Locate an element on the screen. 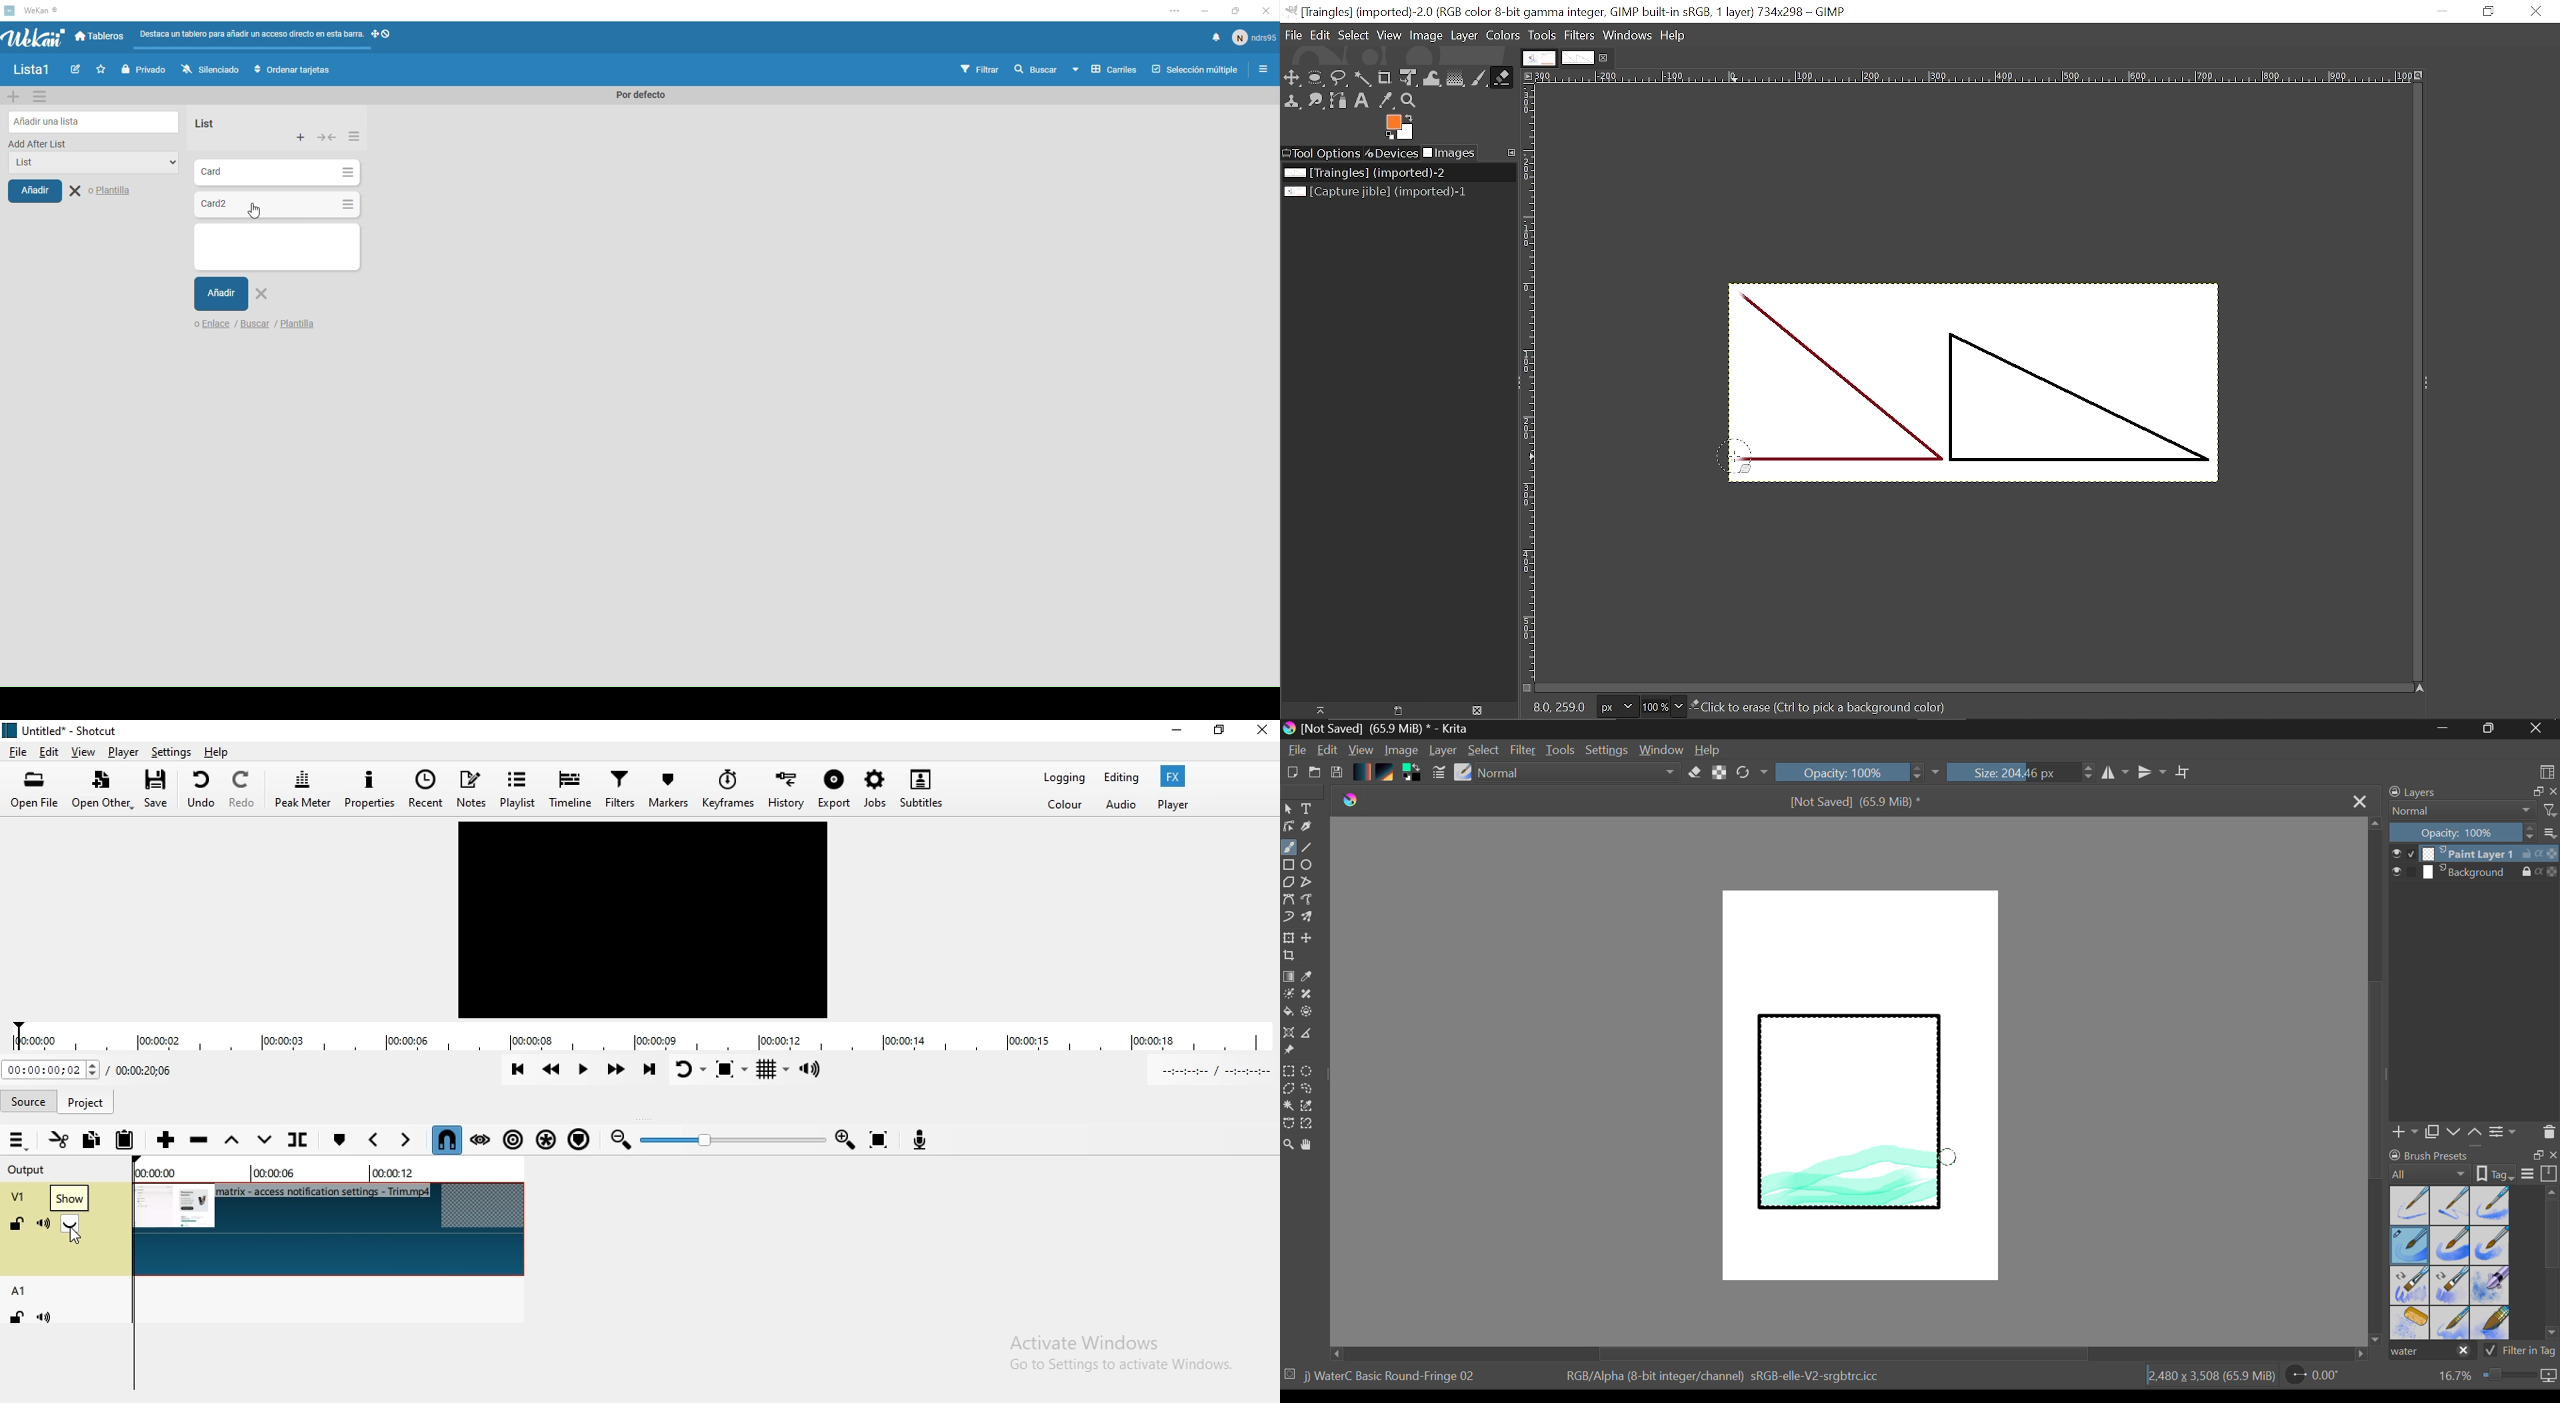 The height and width of the screenshot is (1428, 2576). Expand is located at coordinates (327, 137).